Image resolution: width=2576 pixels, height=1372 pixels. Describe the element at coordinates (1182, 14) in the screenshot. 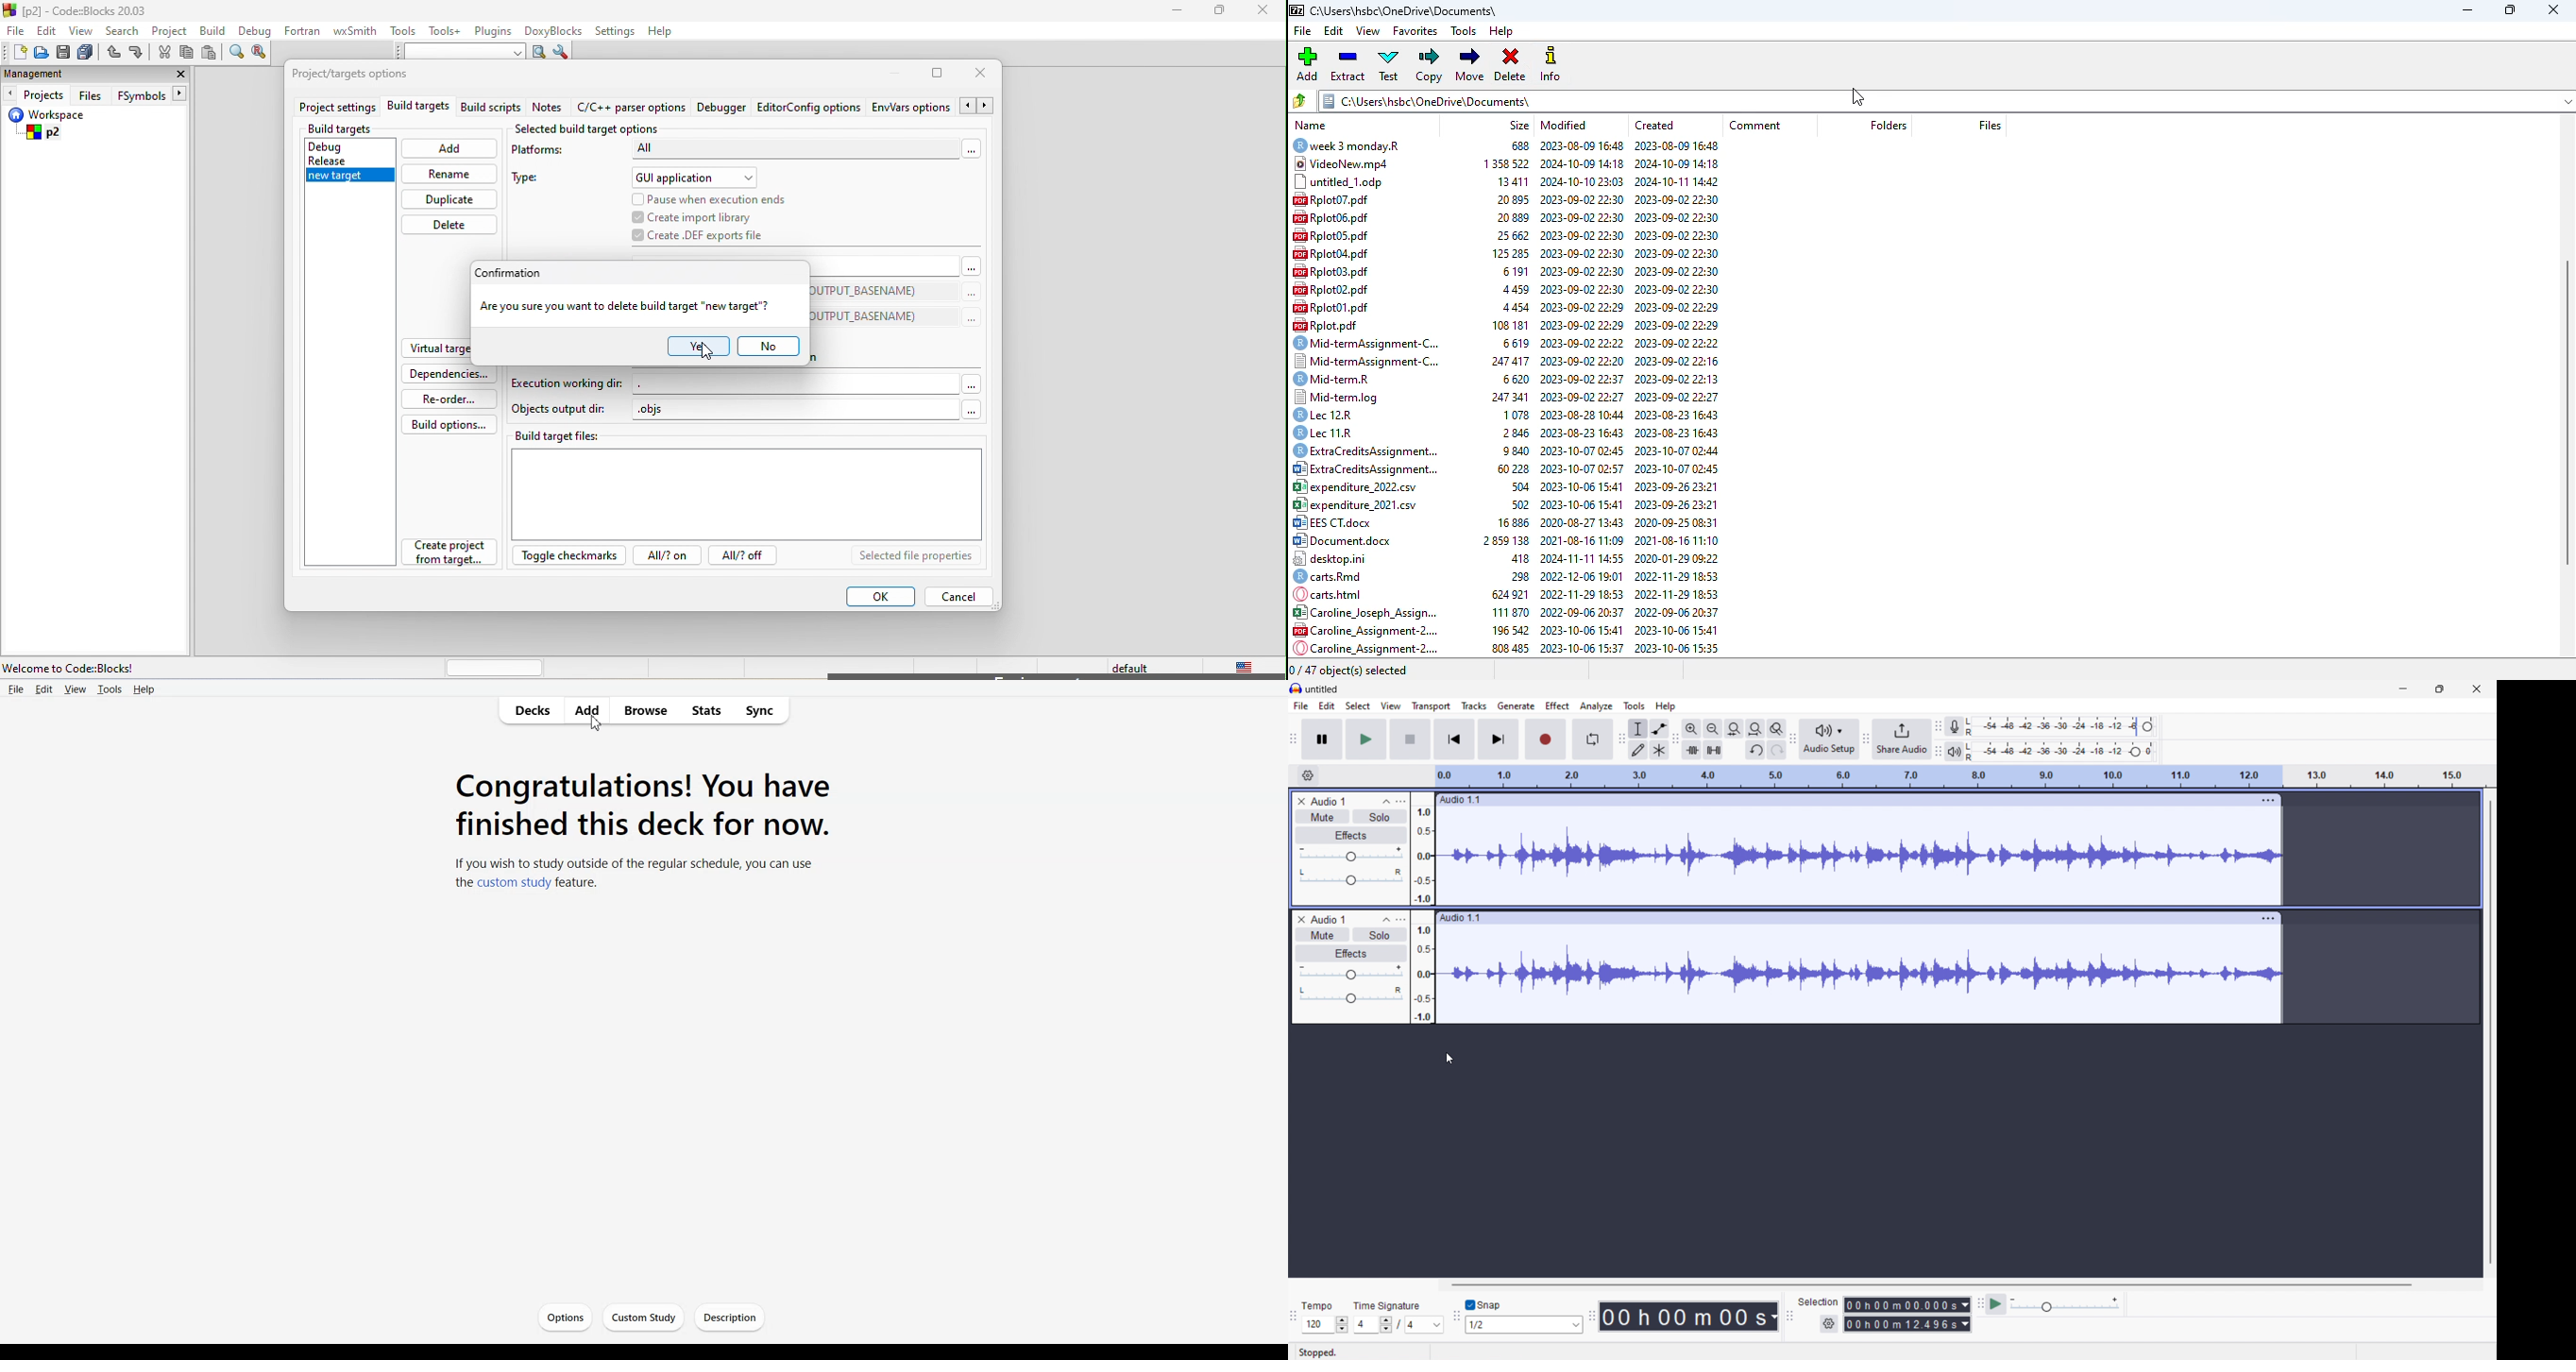

I see `minimize` at that location.